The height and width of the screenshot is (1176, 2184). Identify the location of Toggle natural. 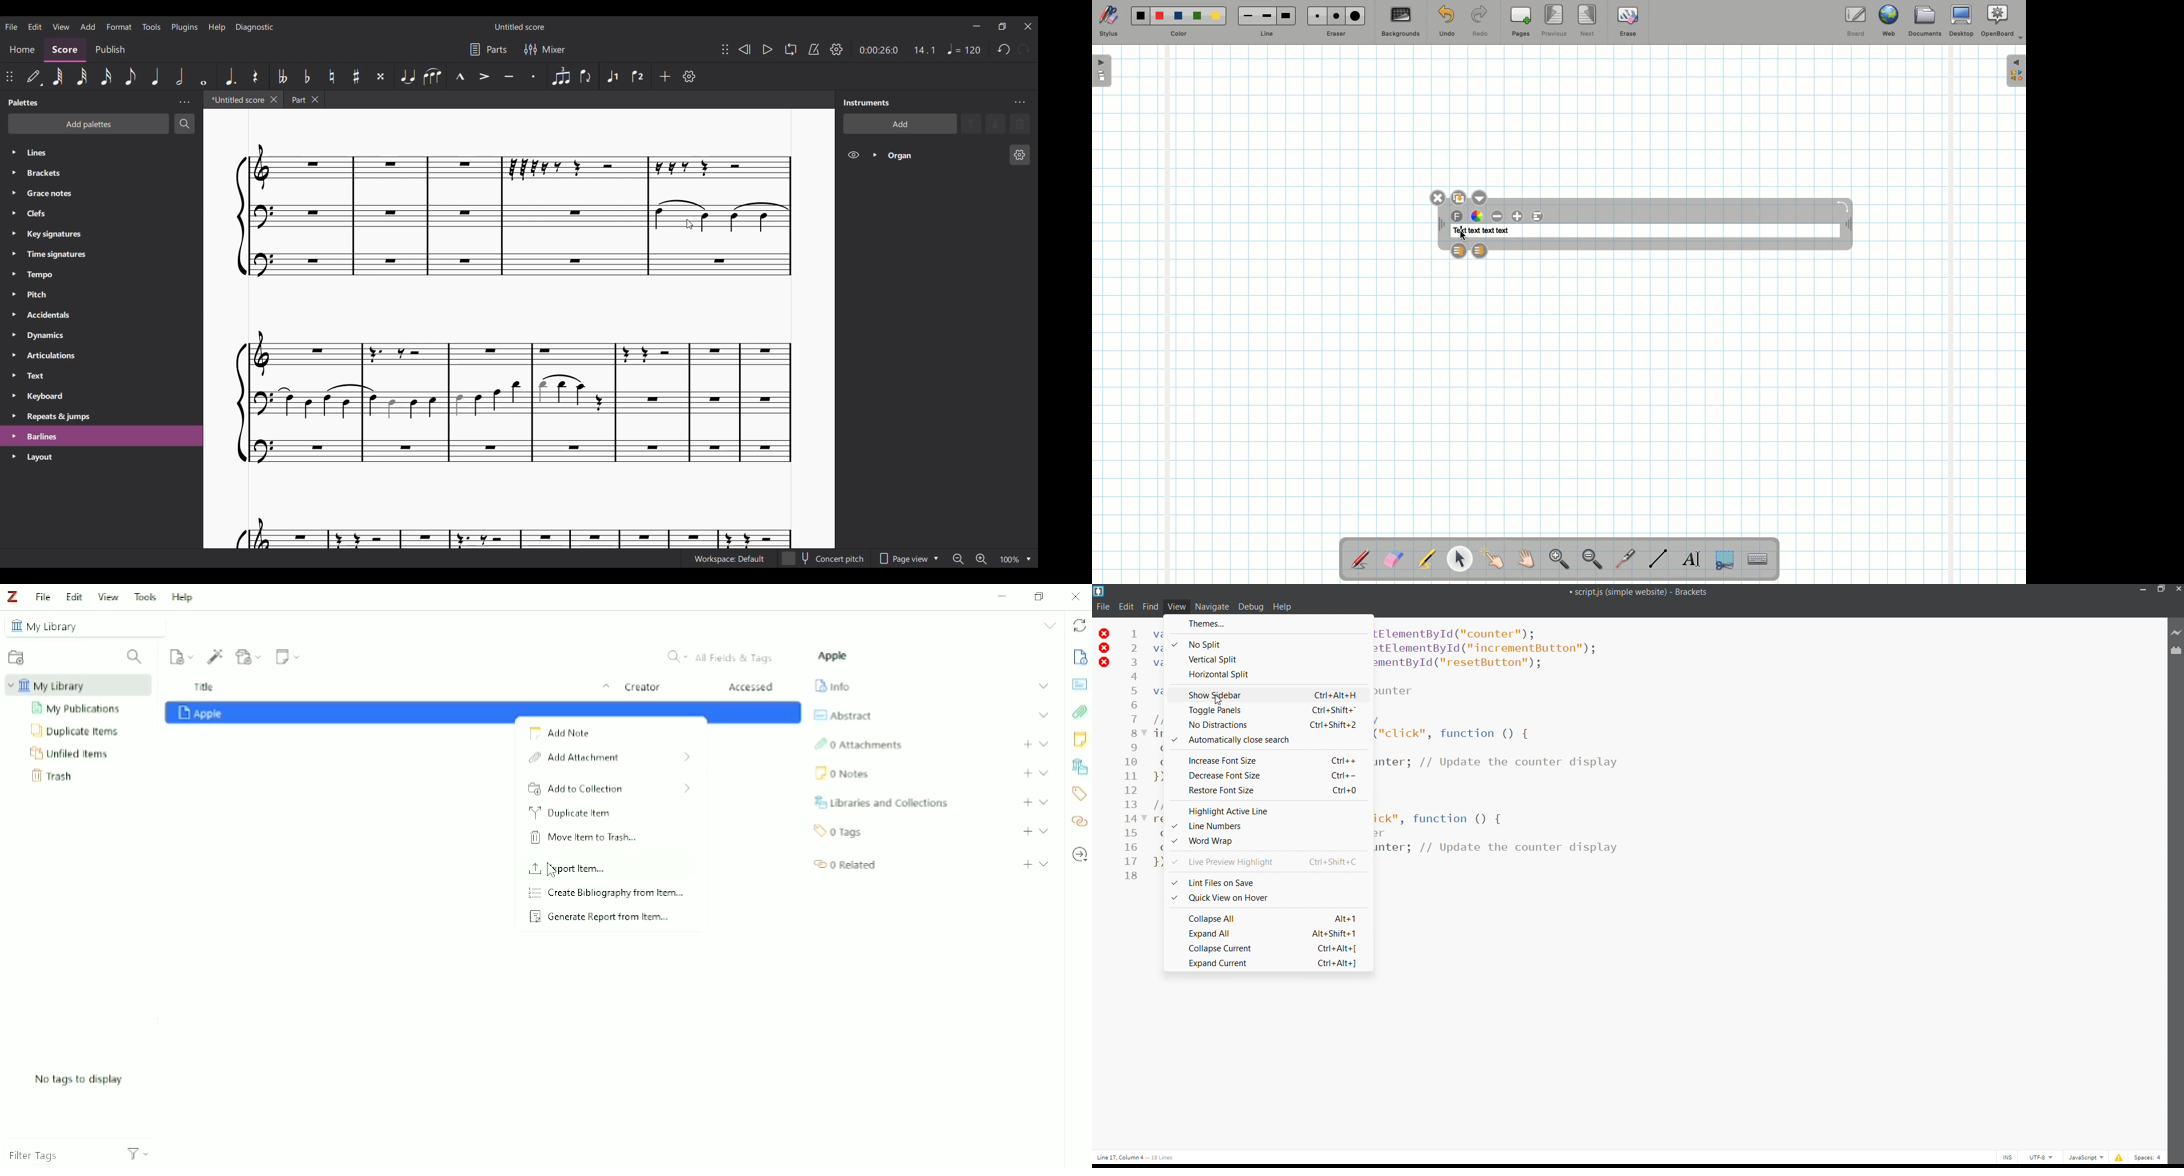
(331, 76).